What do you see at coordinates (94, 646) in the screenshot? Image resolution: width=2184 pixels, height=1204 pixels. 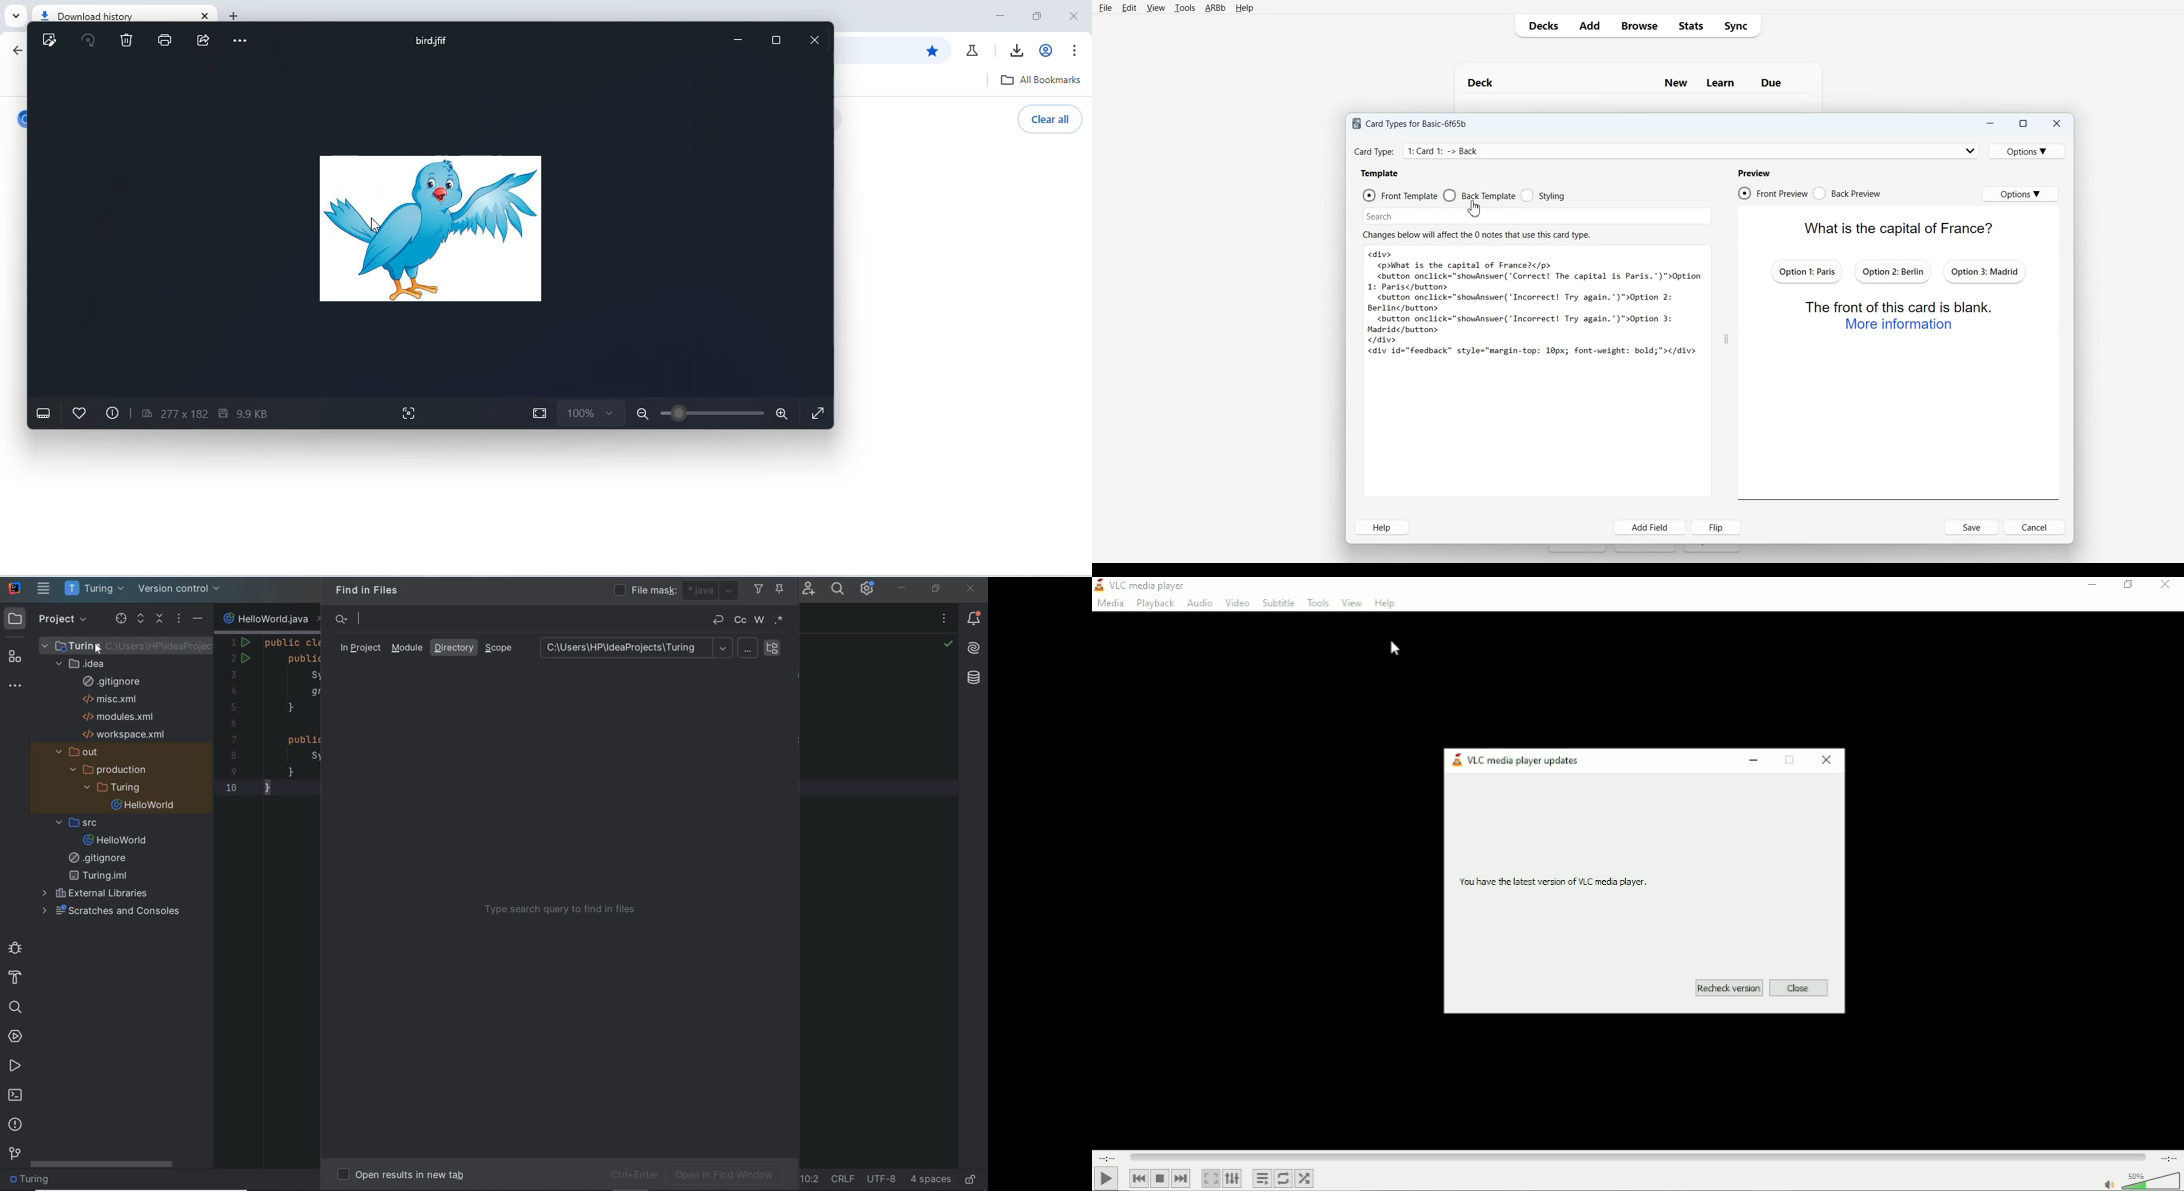 I see `cursor` at bounding box center [94, 646].